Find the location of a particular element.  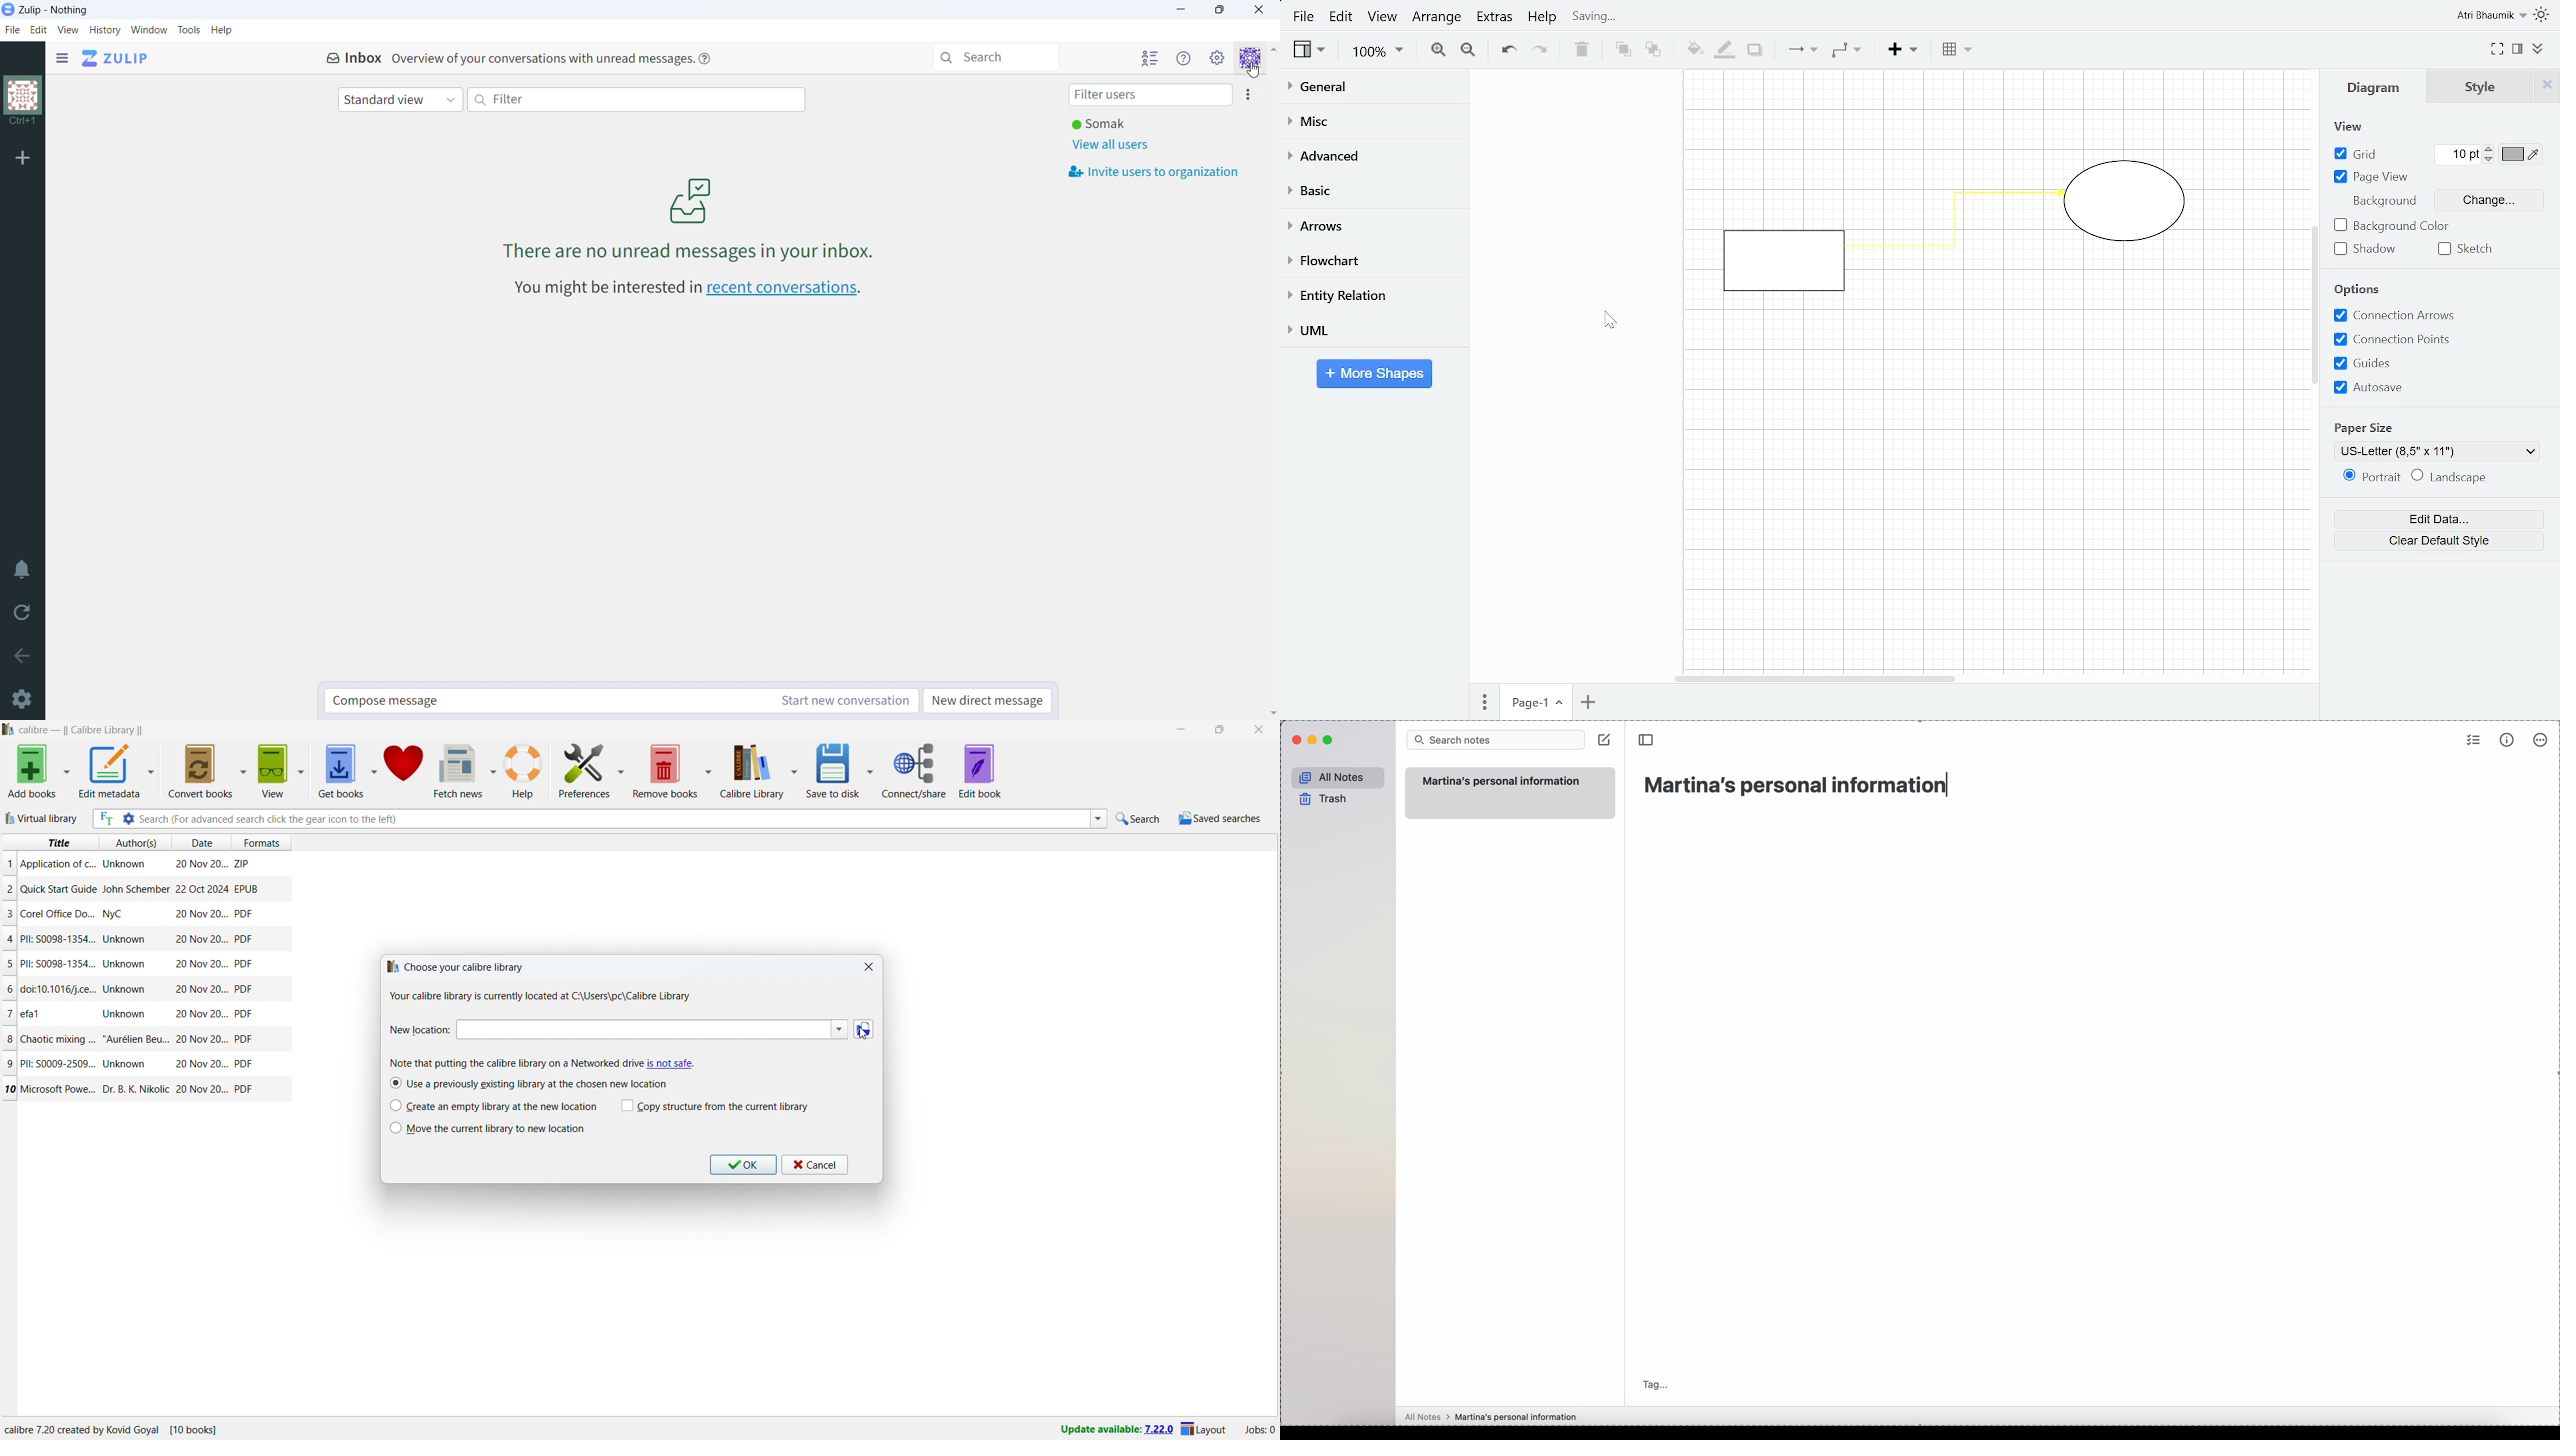

4 is located at coordinates (11, 939).